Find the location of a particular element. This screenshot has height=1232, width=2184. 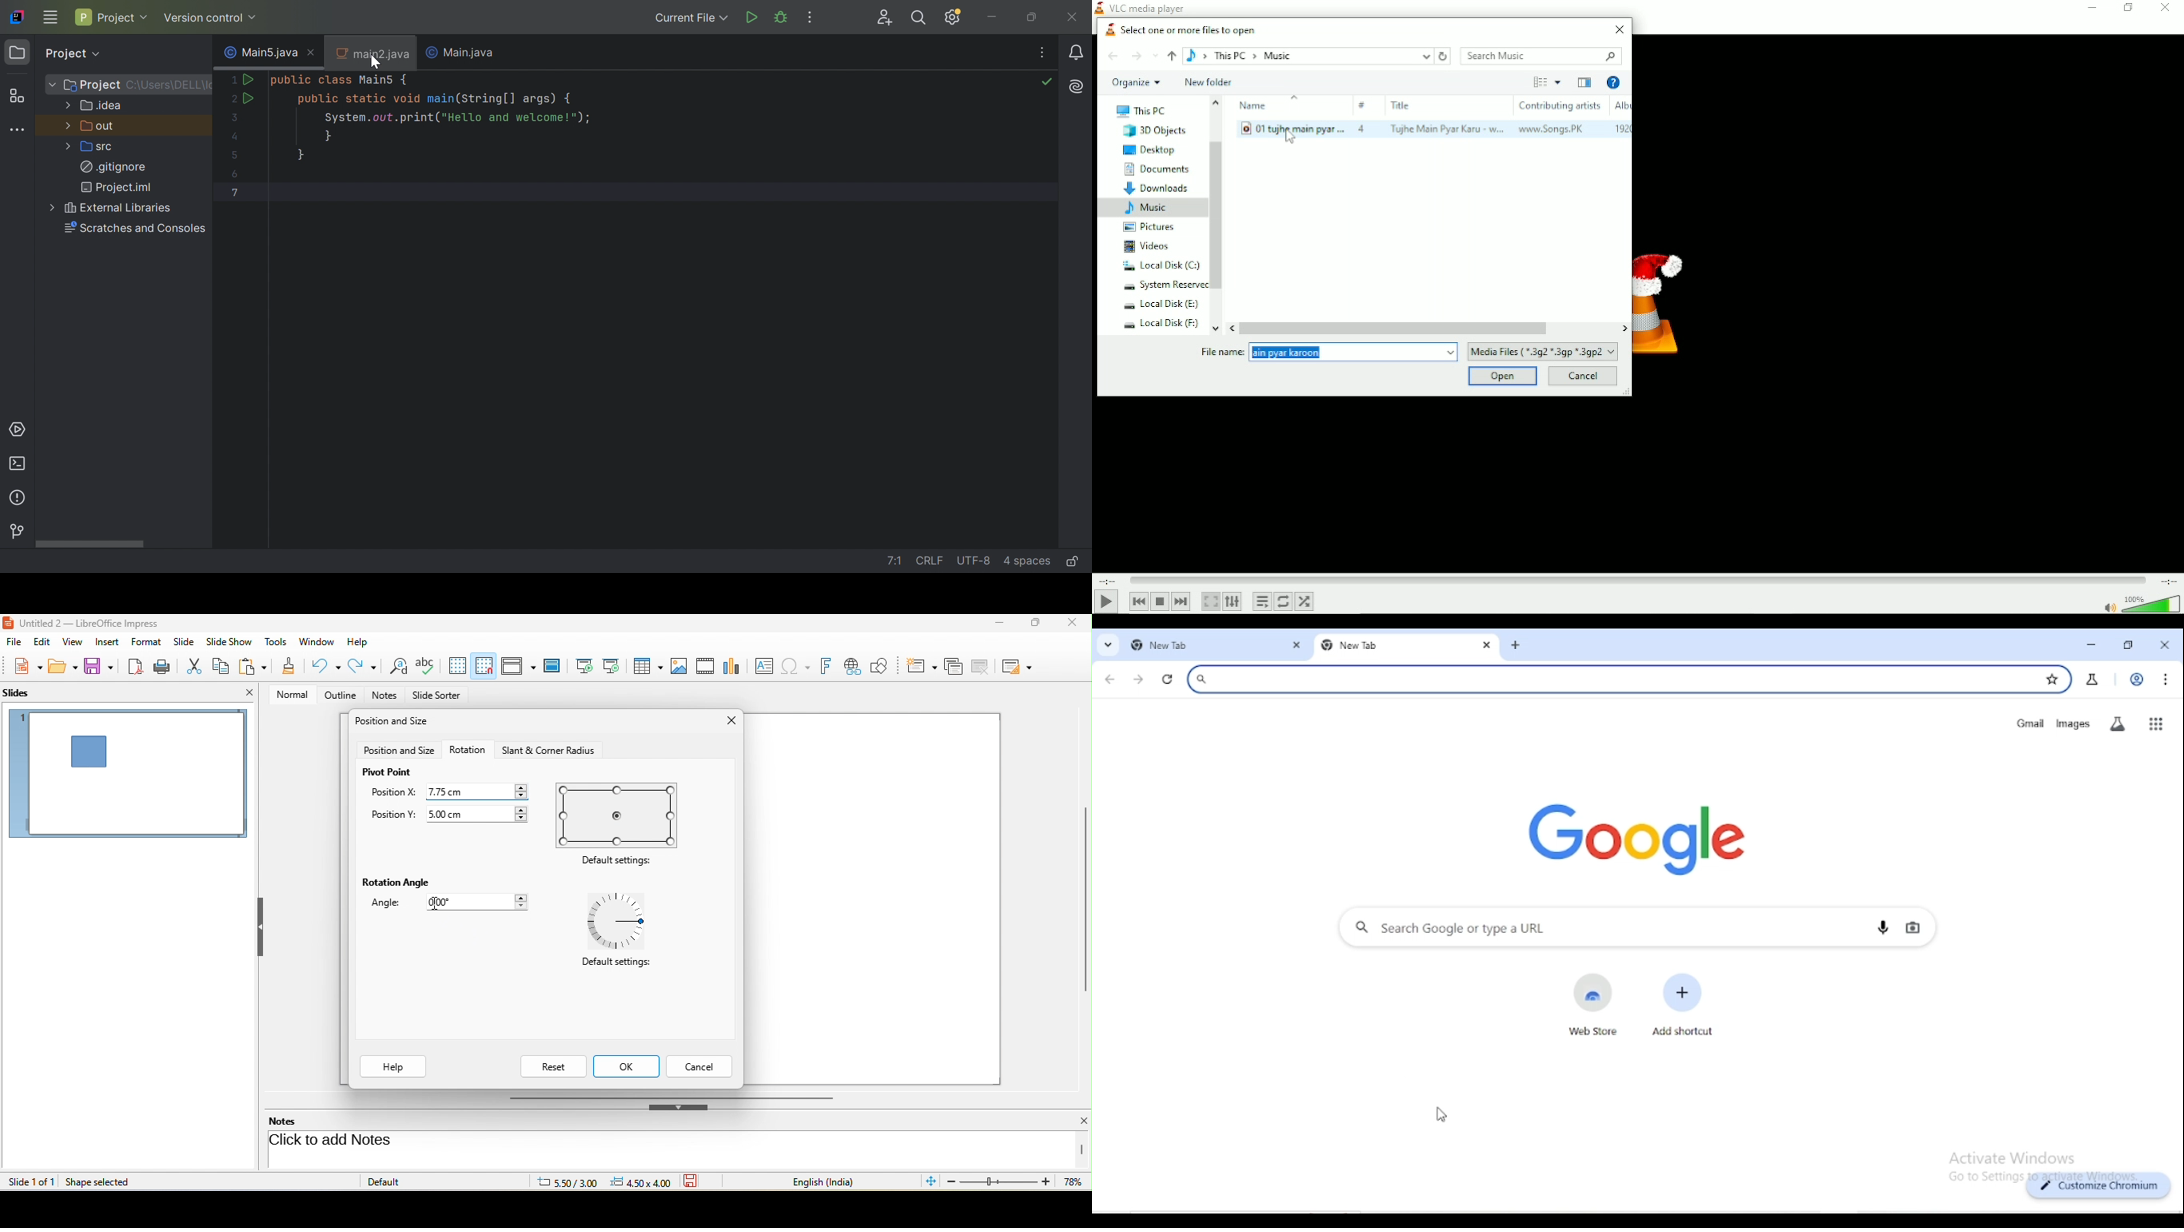

outline is located at coordinates (337, 696).